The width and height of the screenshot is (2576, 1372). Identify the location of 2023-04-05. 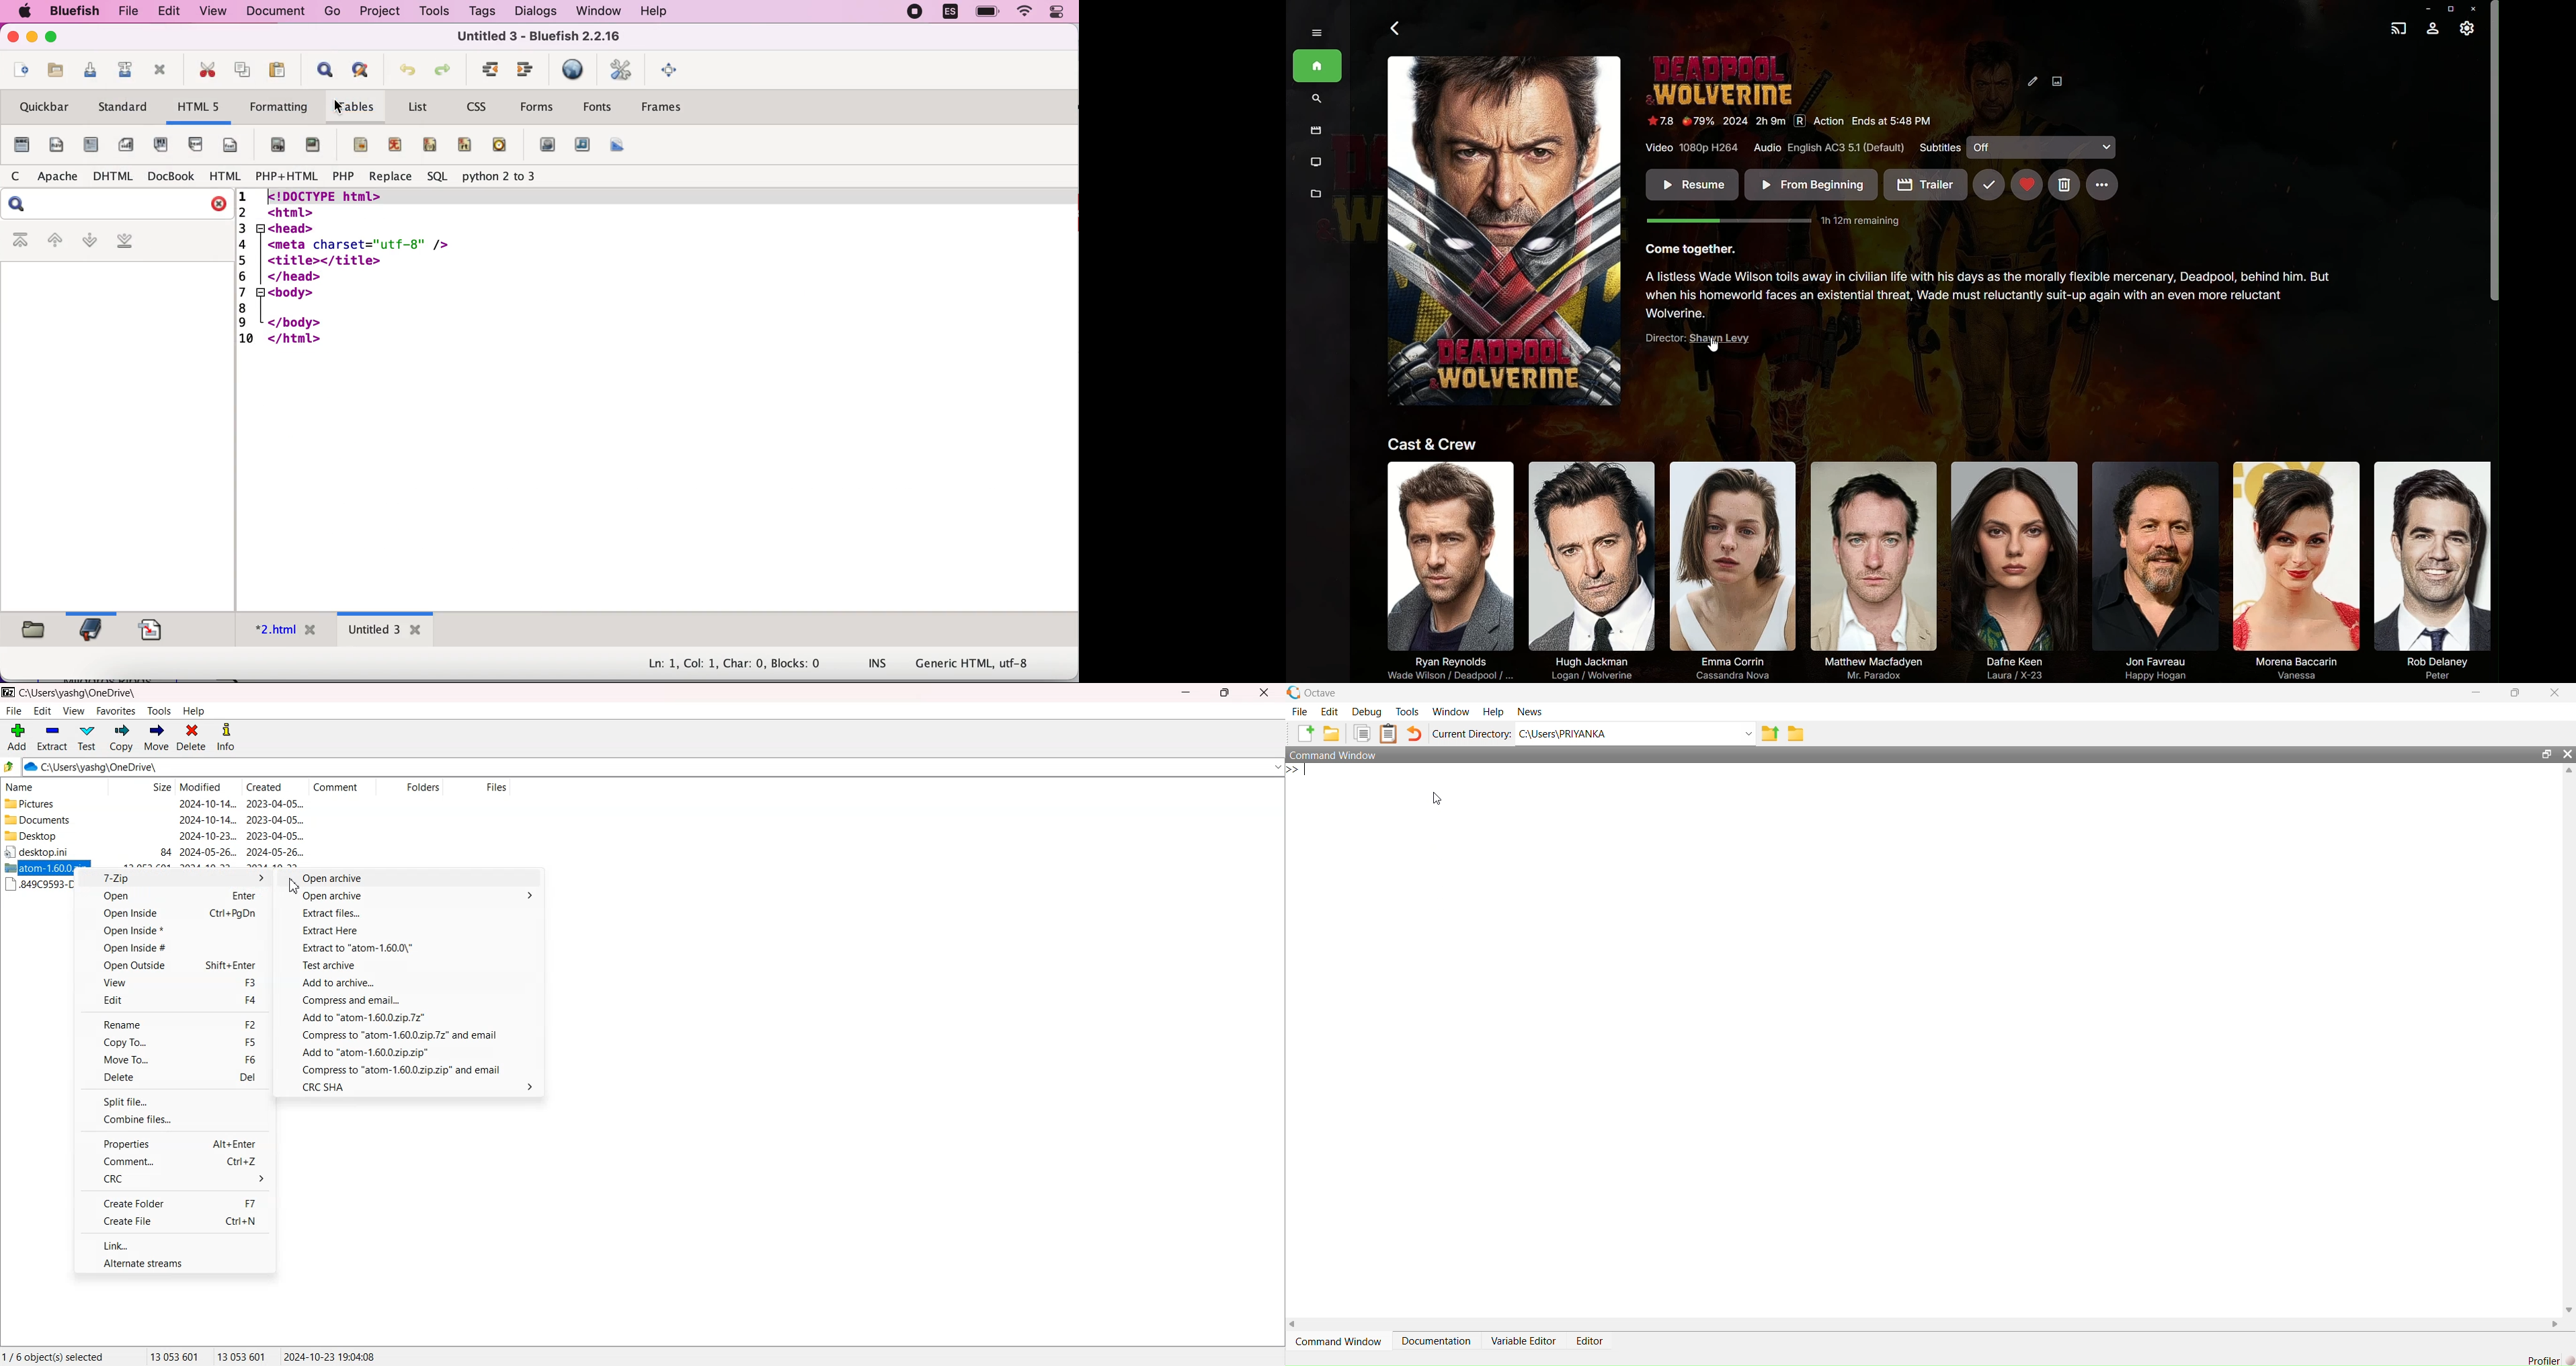
(275, 820).